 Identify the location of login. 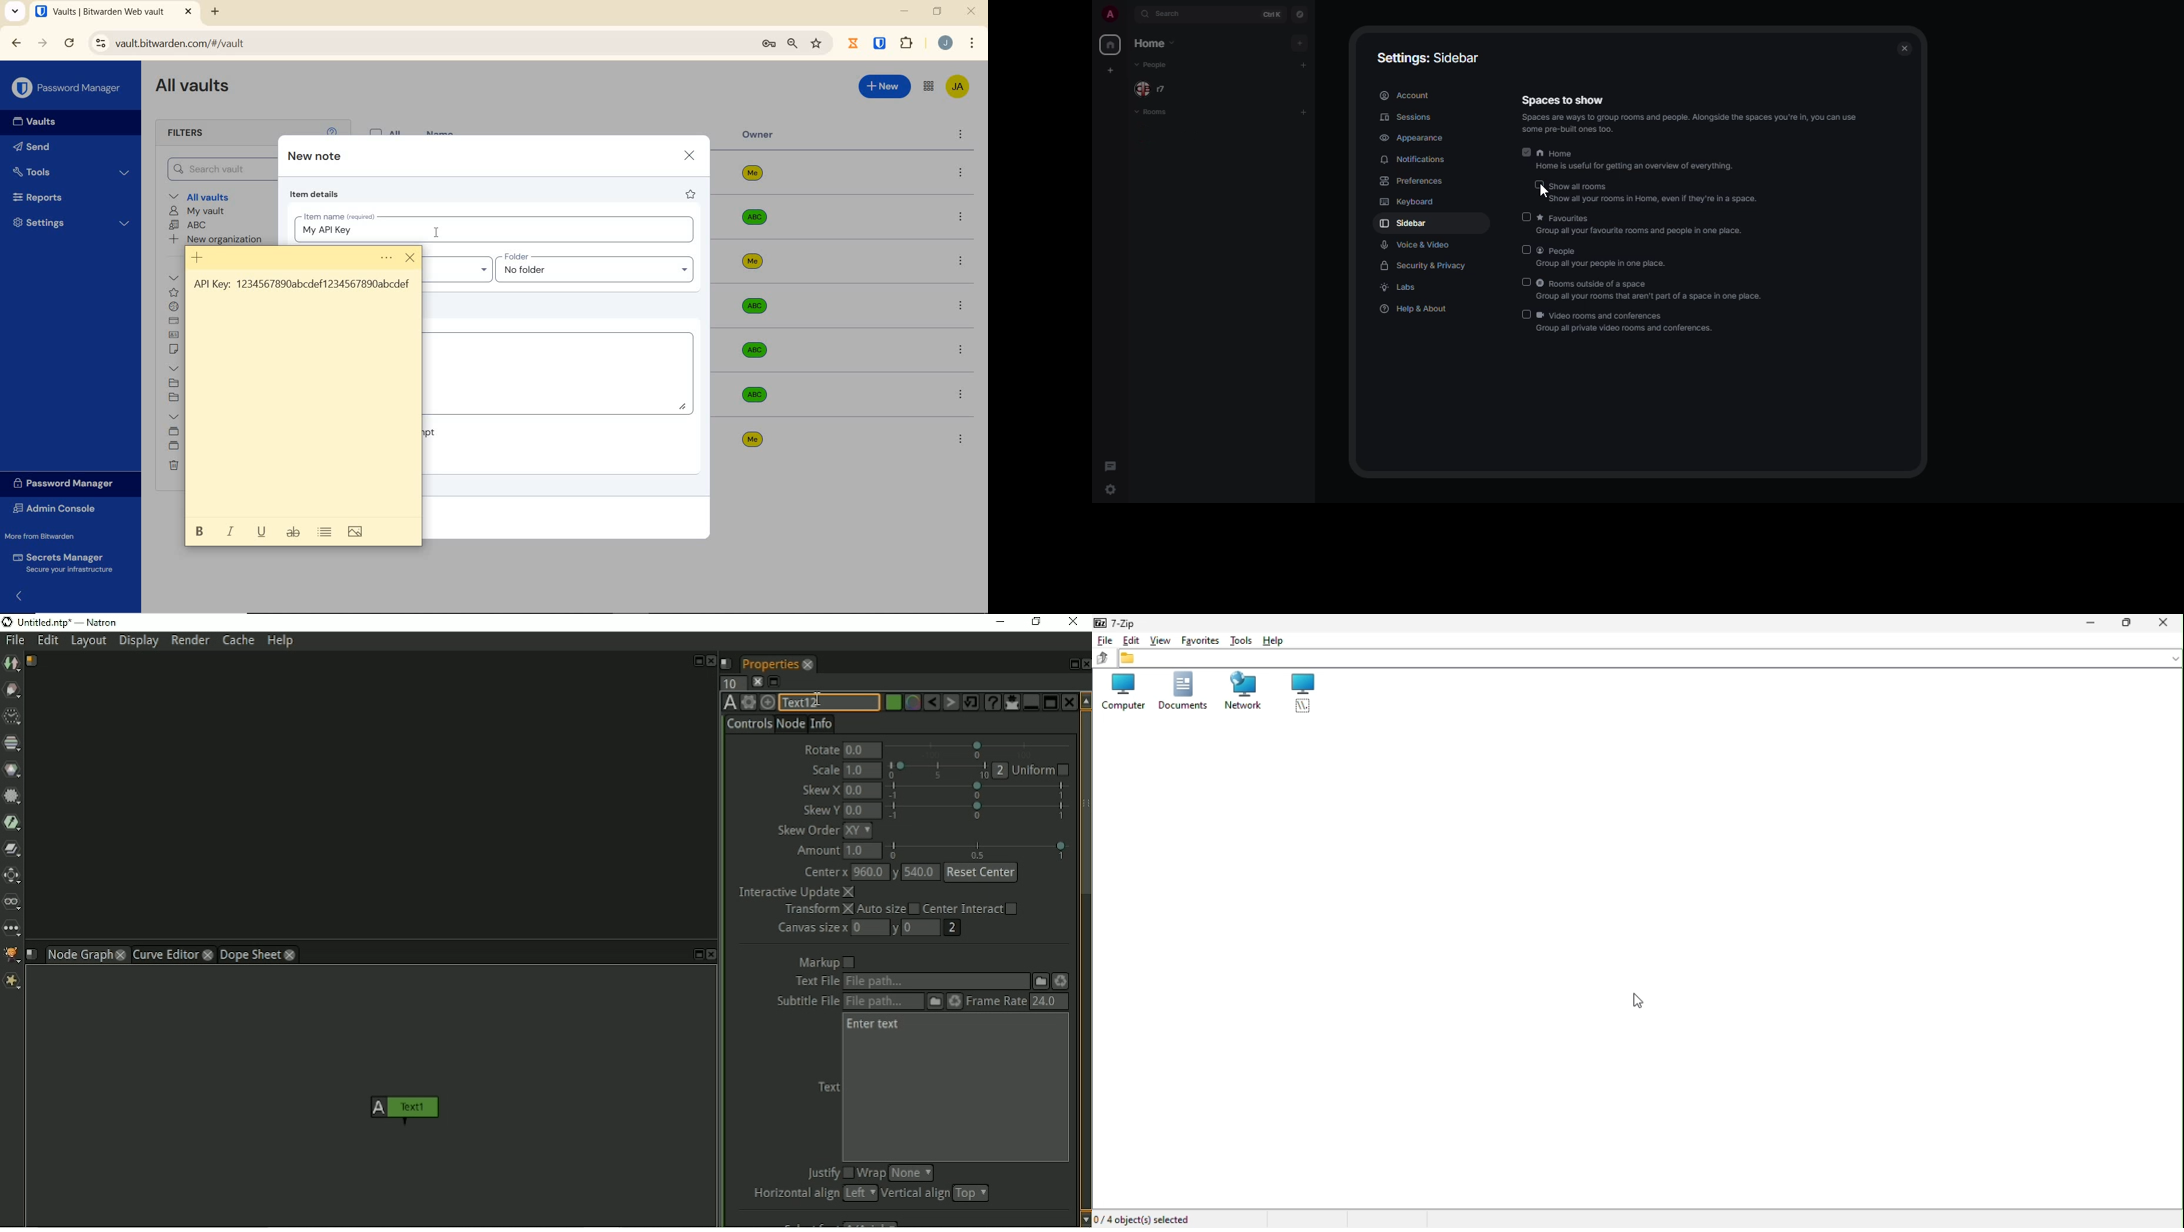
(175, 308).